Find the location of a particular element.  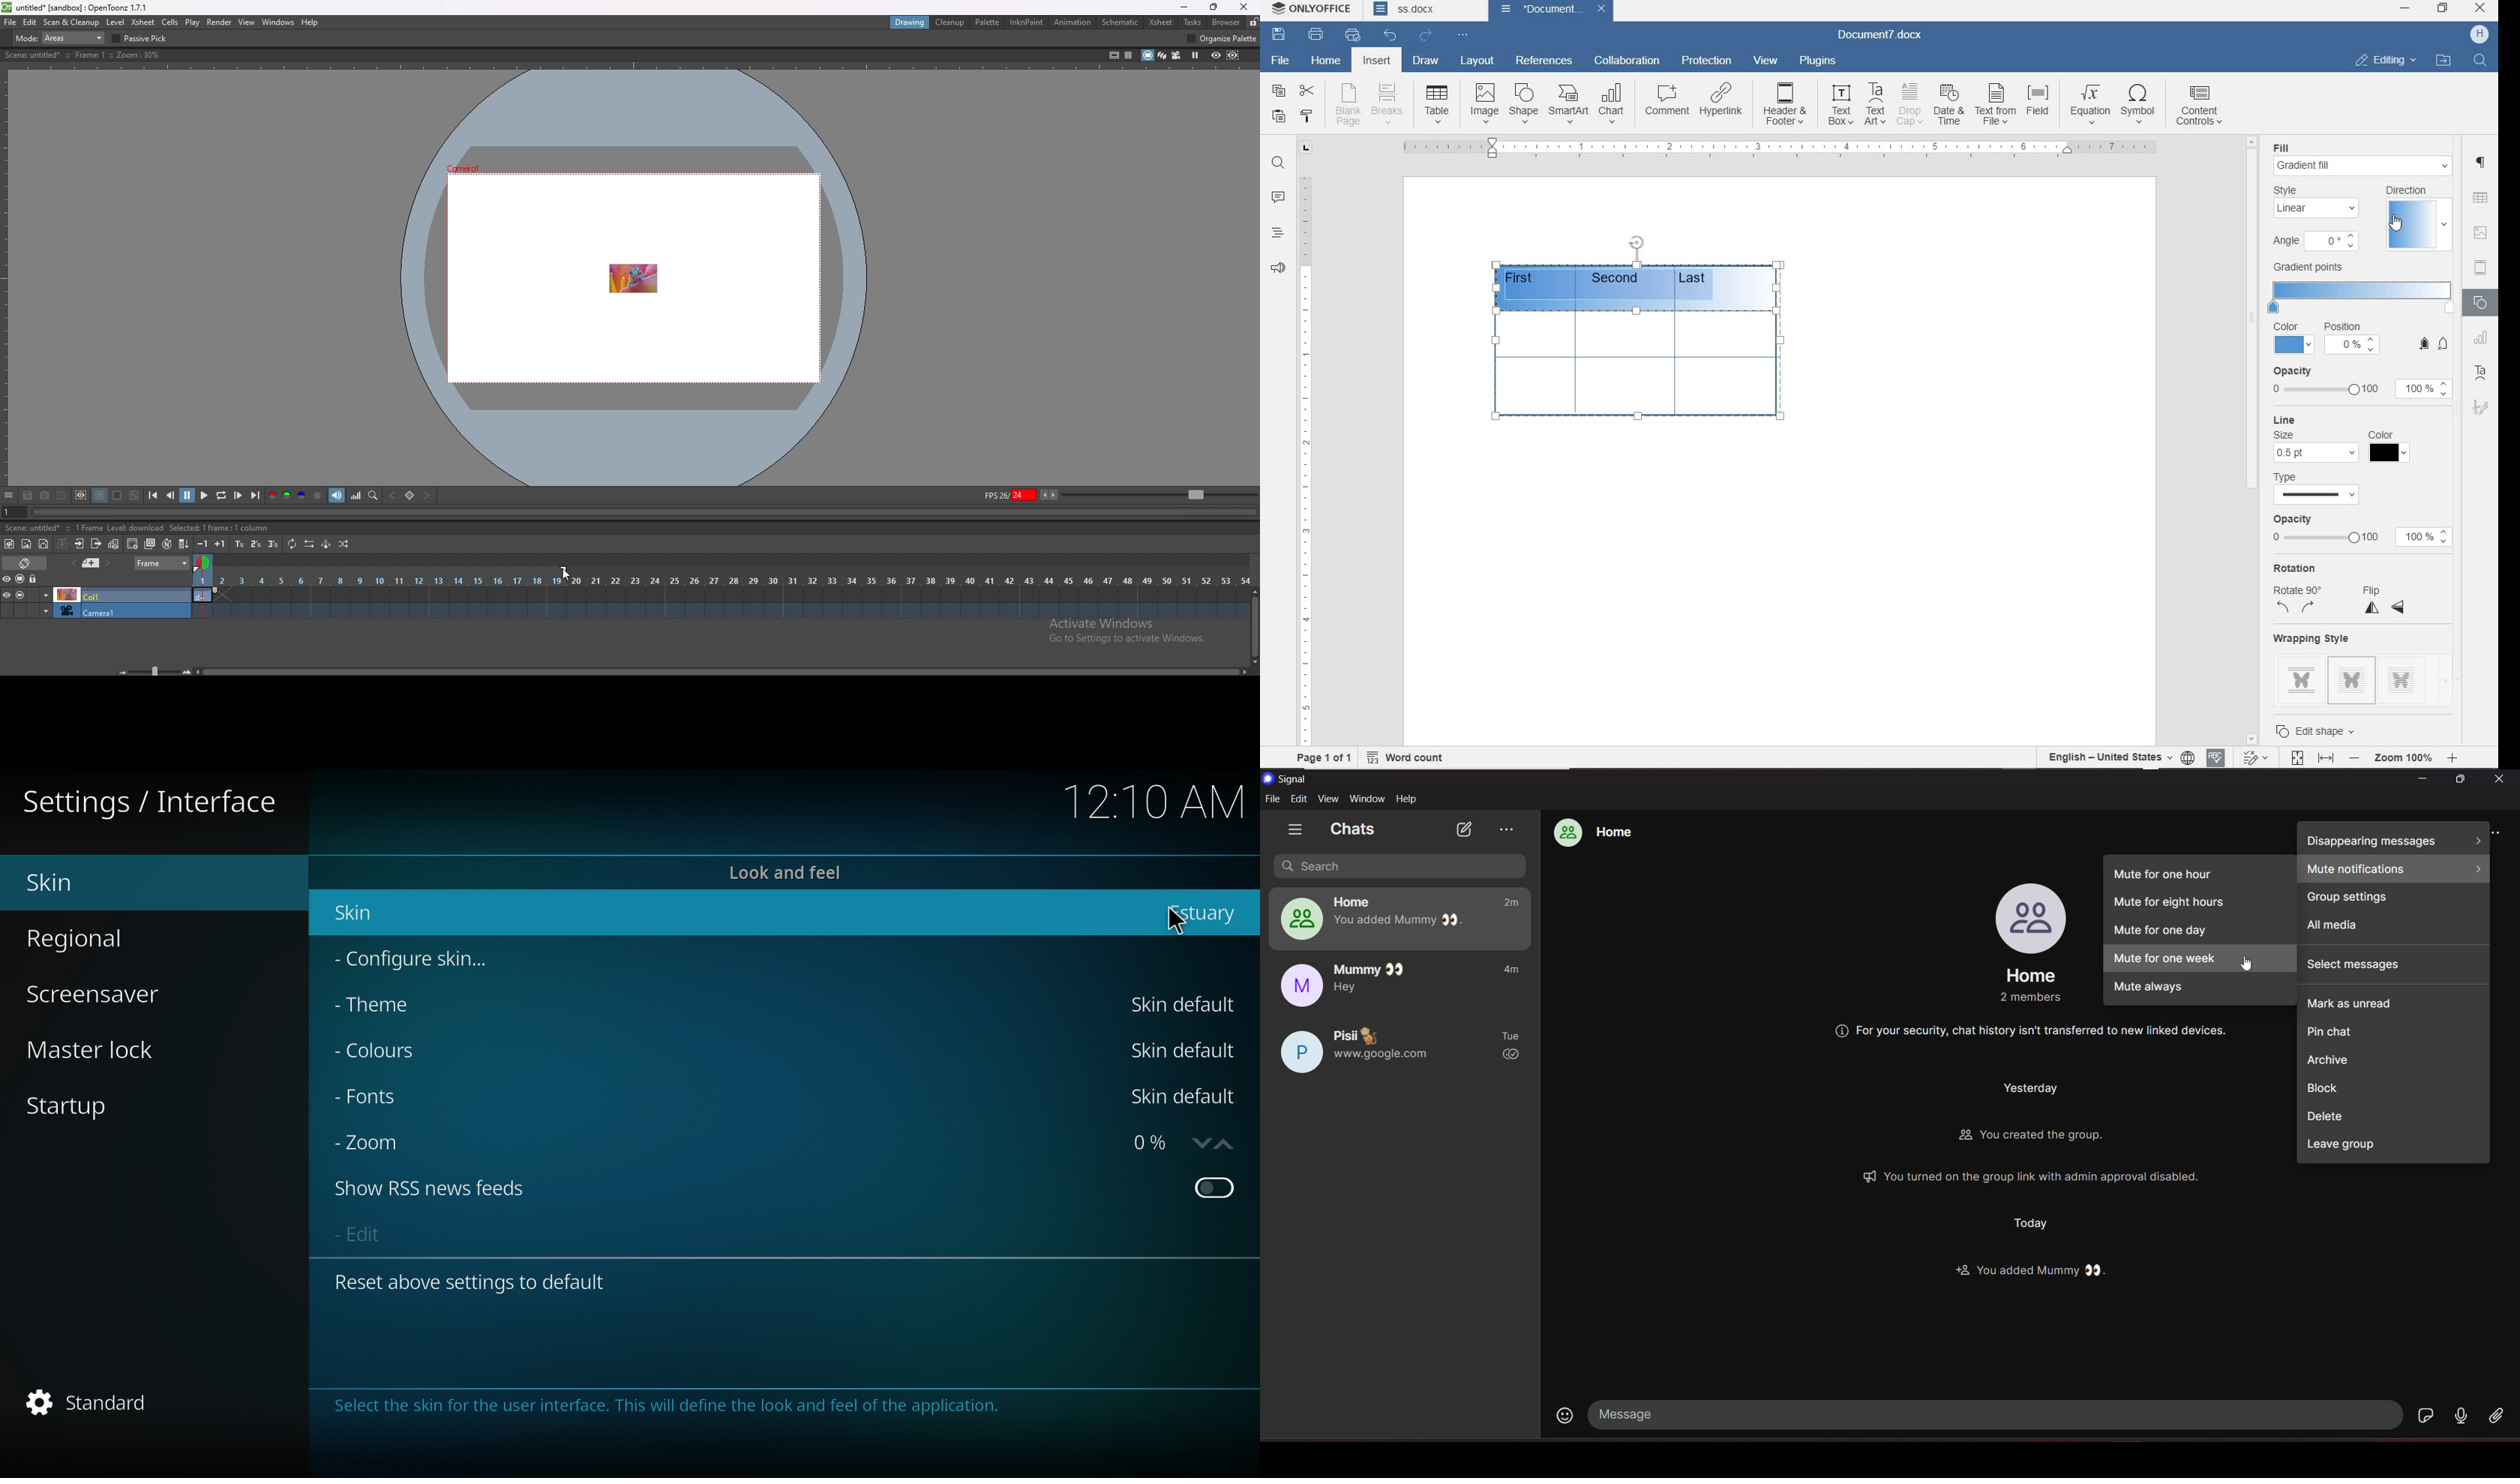

title is located at coordinates (77, 8).